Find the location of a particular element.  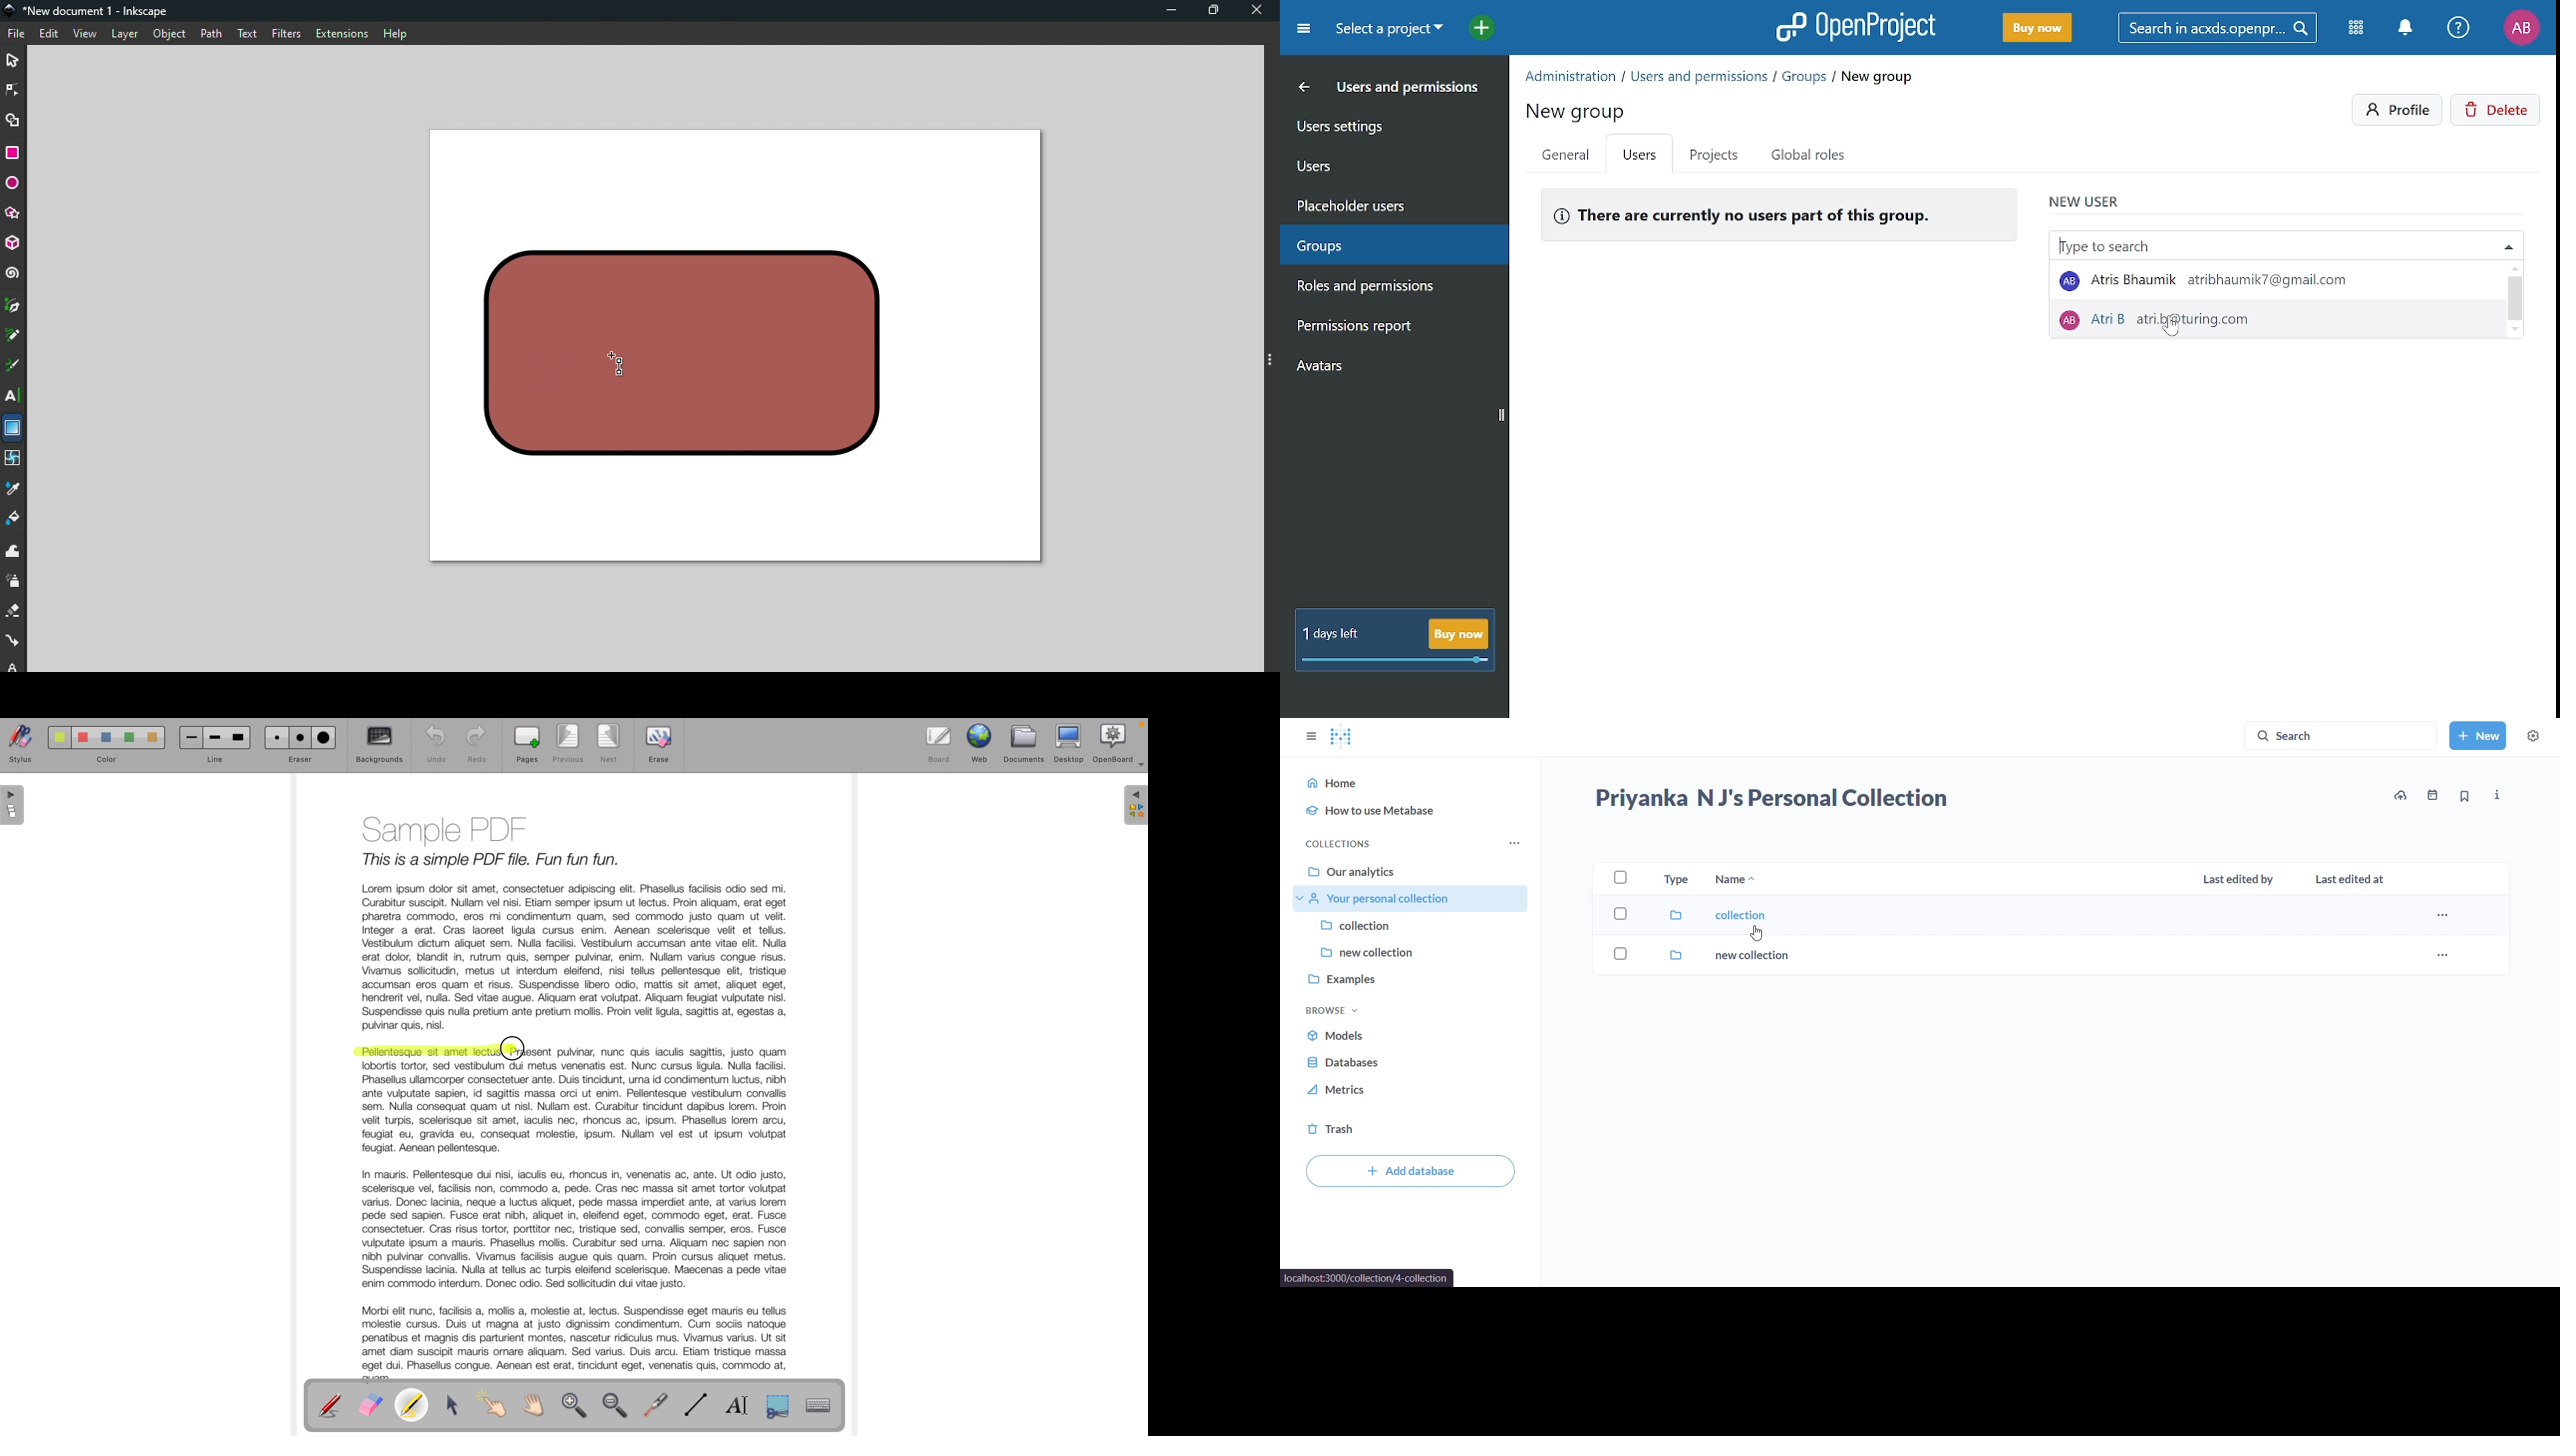

board is located at coordinates (940, 742).